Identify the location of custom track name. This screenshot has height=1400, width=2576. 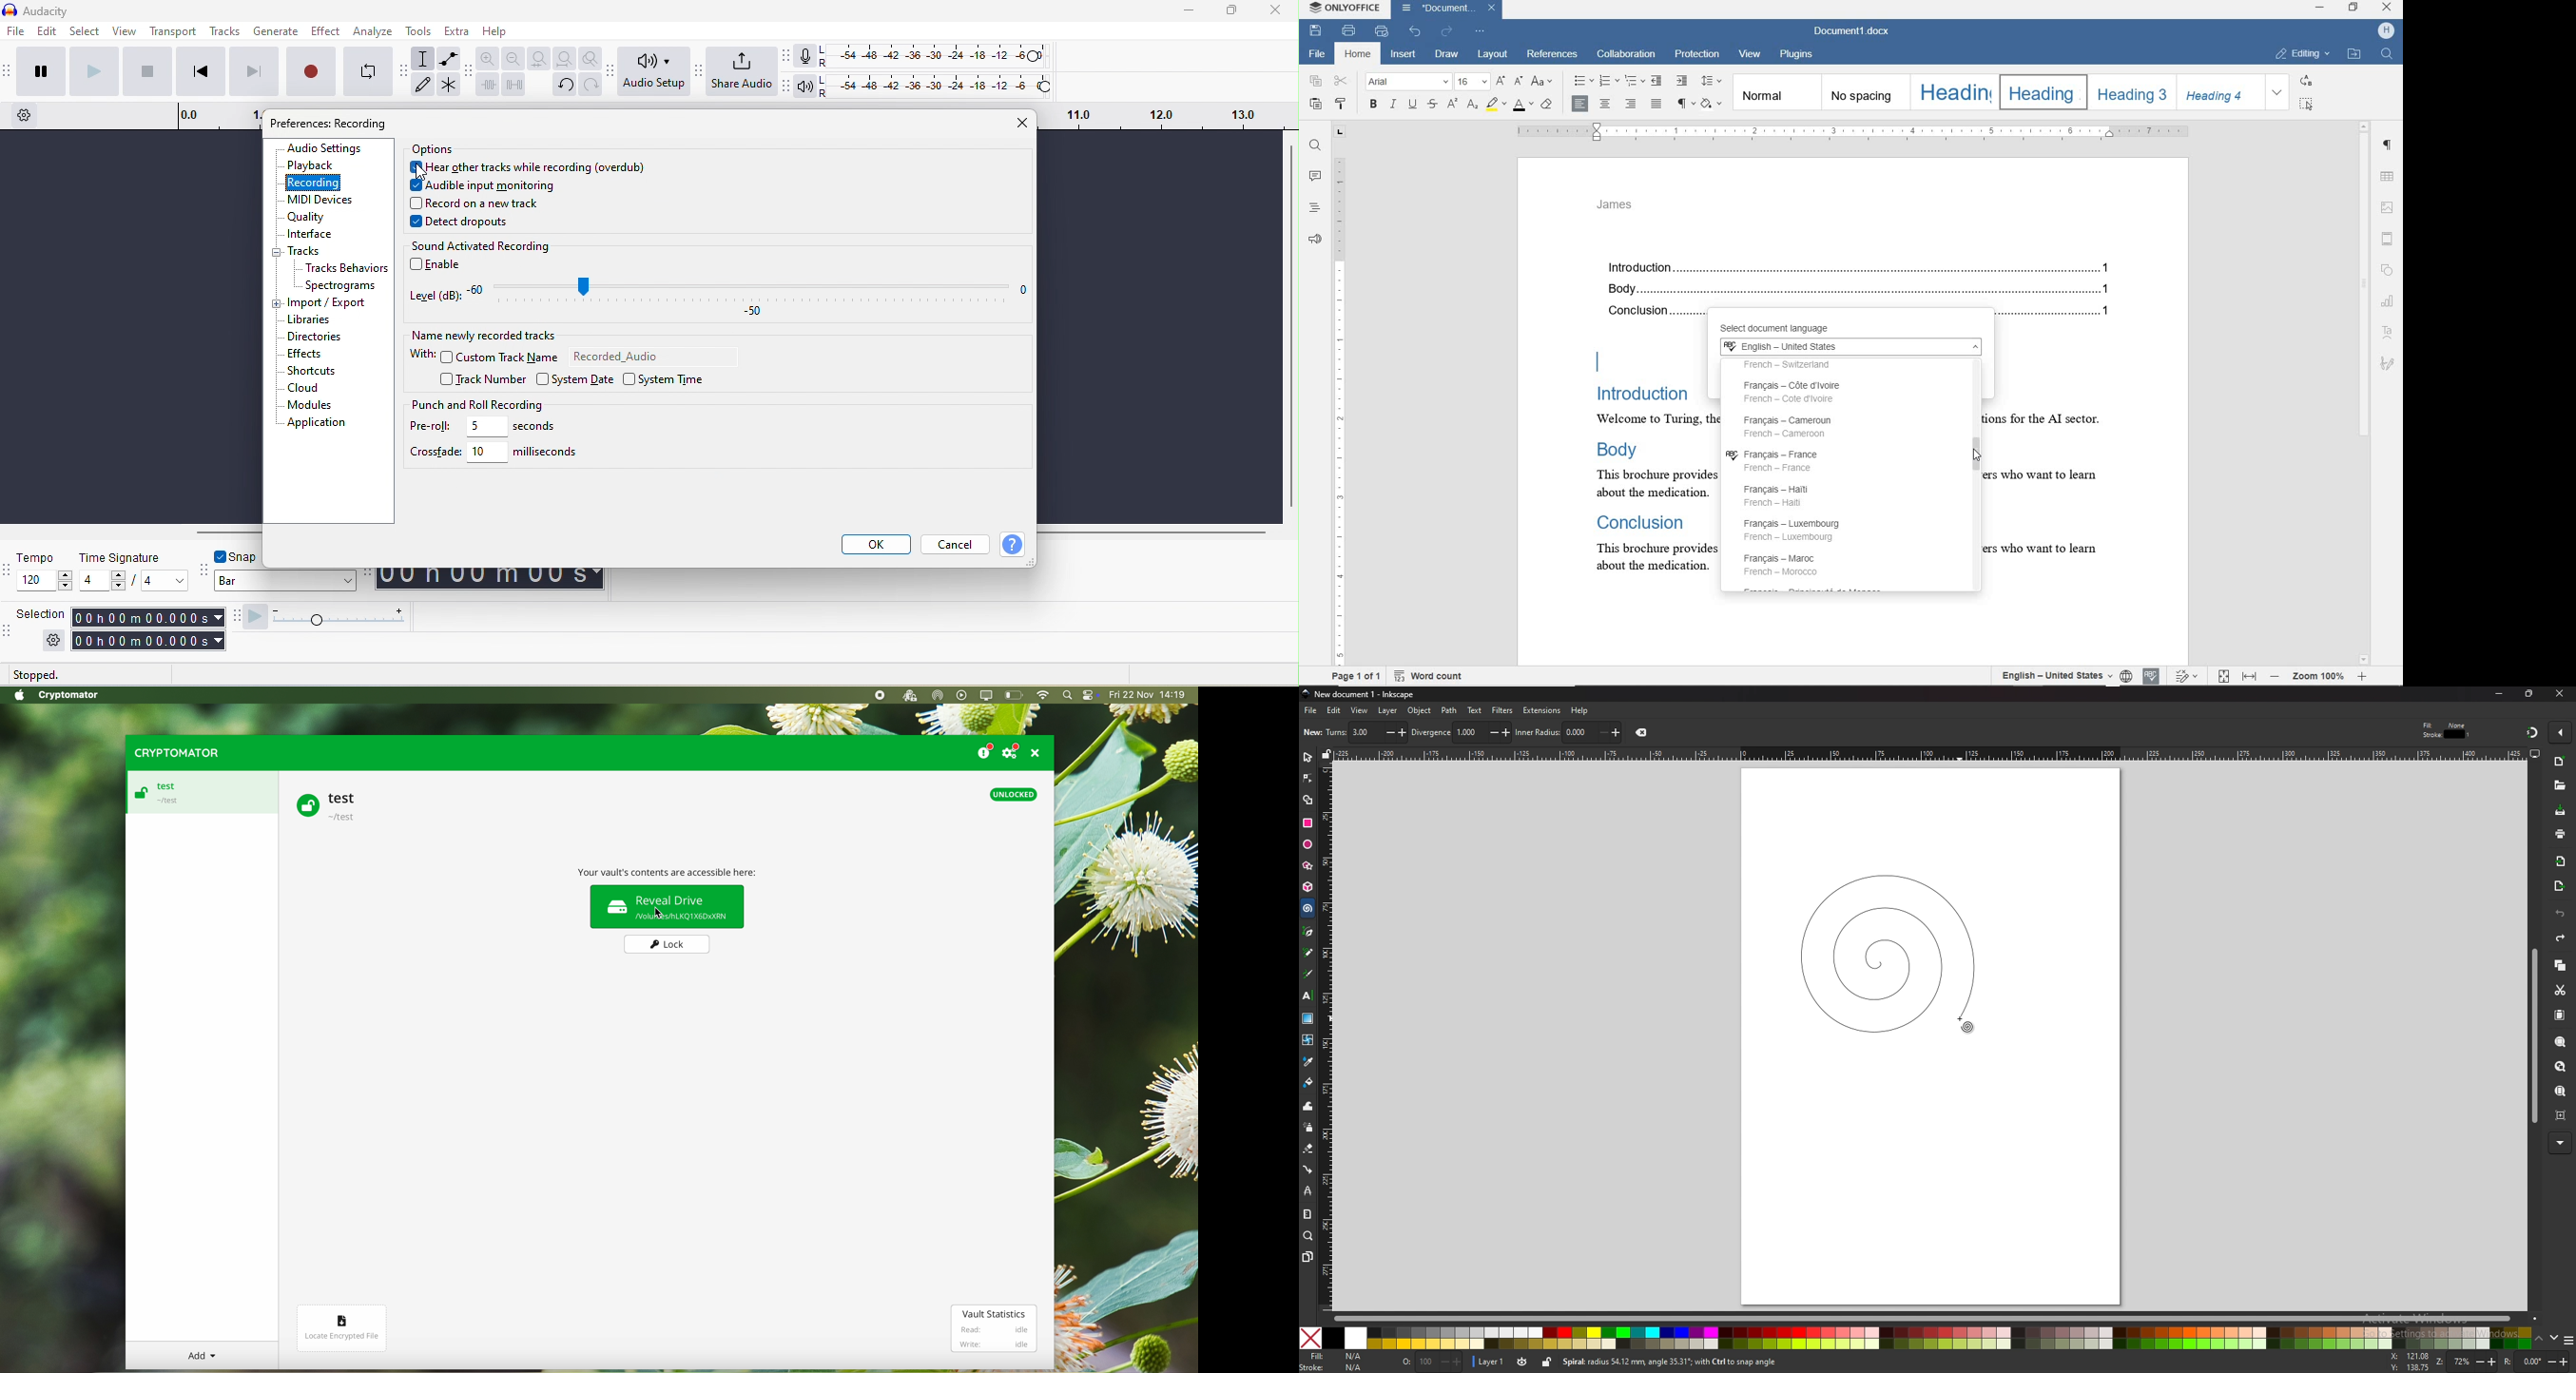
(502, 358).